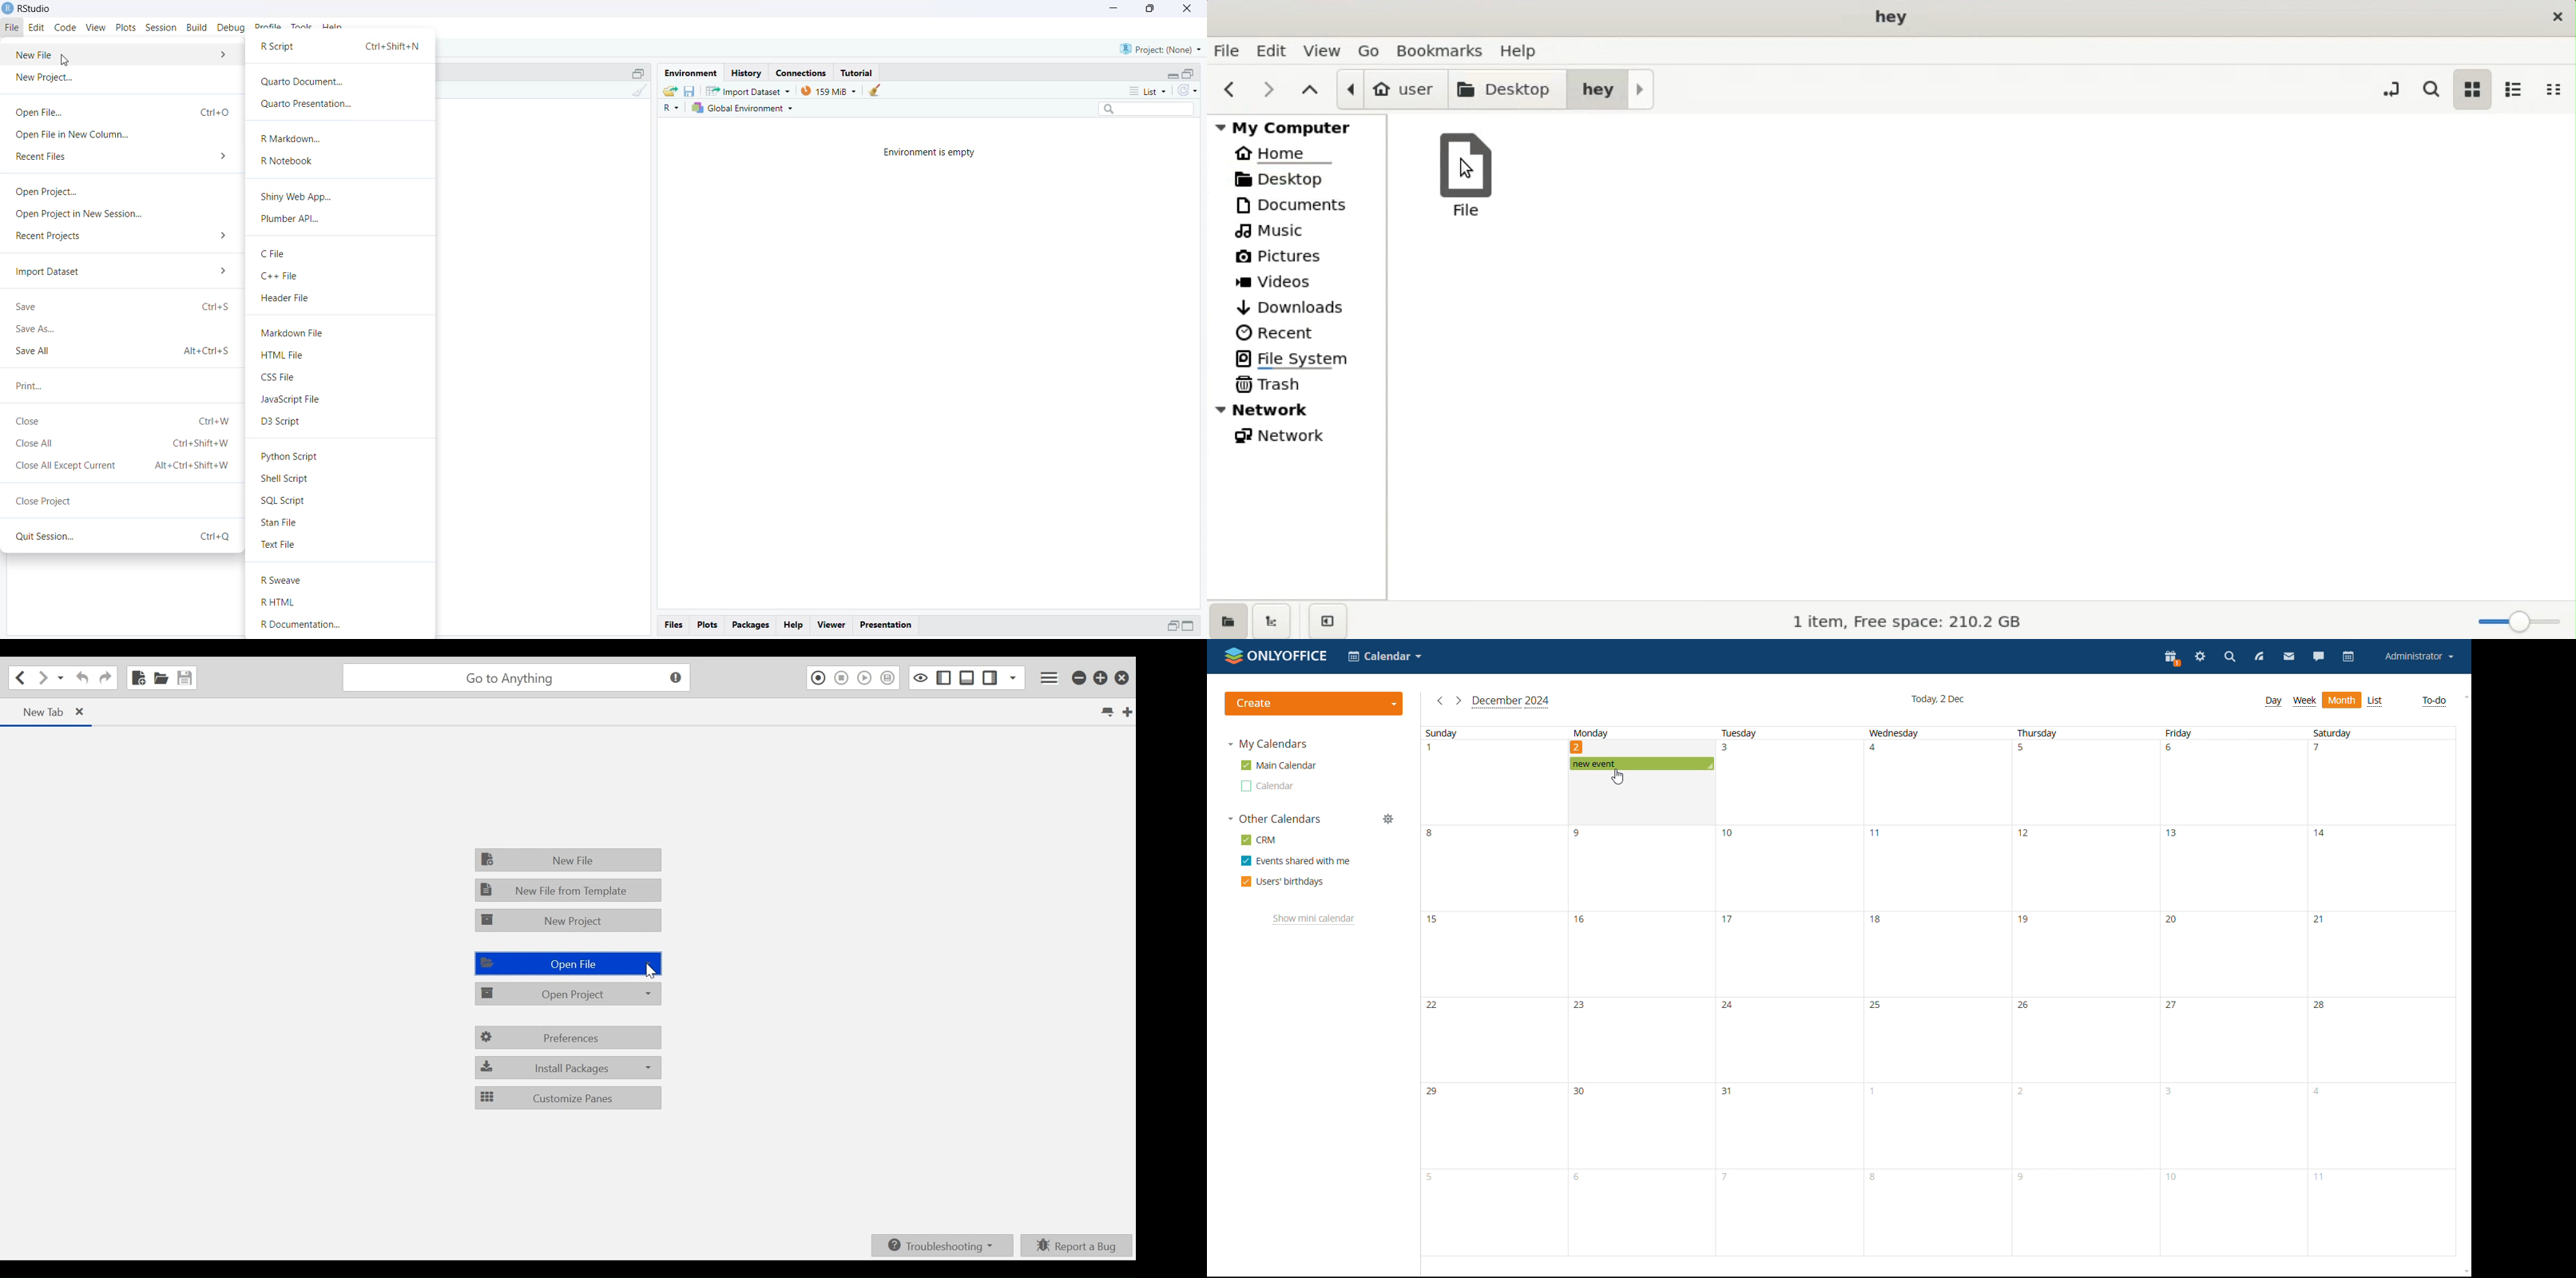 Image resolution: width=2576 pixels, height=1288 pixels. Describe the element at coordinates (64, 59) in the screenshot. I see `cursor` at that location.